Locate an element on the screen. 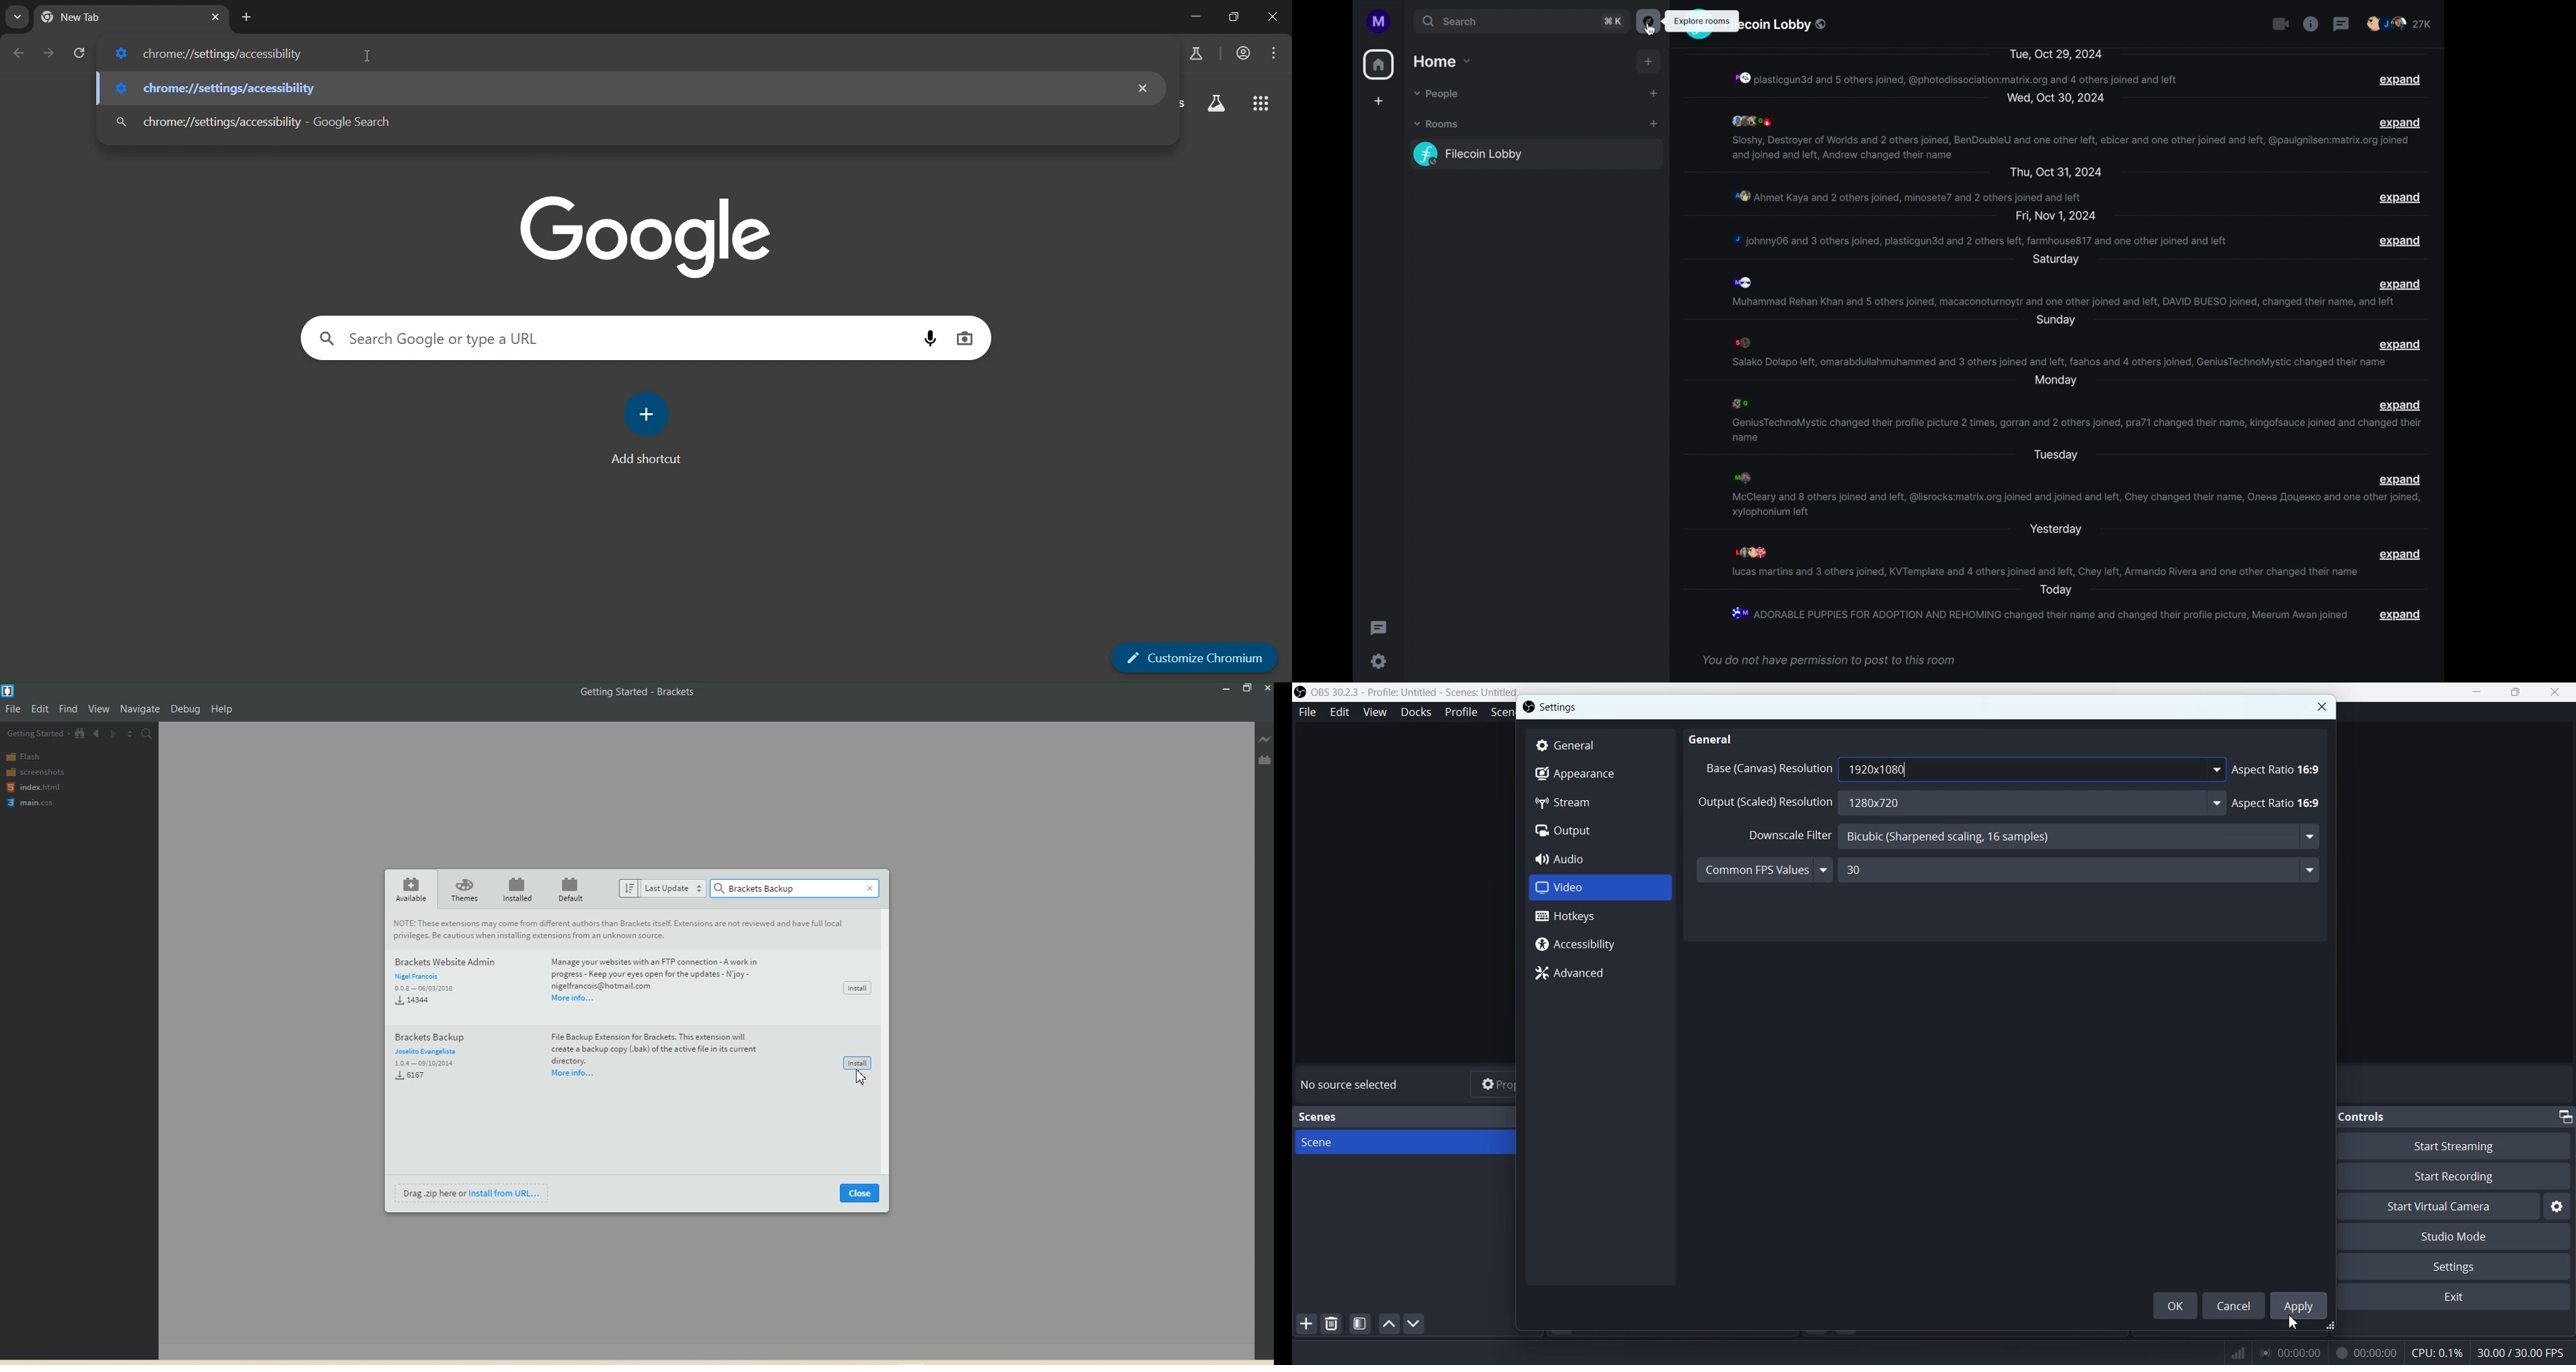  Move scene down is located at coordinates (1413, 1324).